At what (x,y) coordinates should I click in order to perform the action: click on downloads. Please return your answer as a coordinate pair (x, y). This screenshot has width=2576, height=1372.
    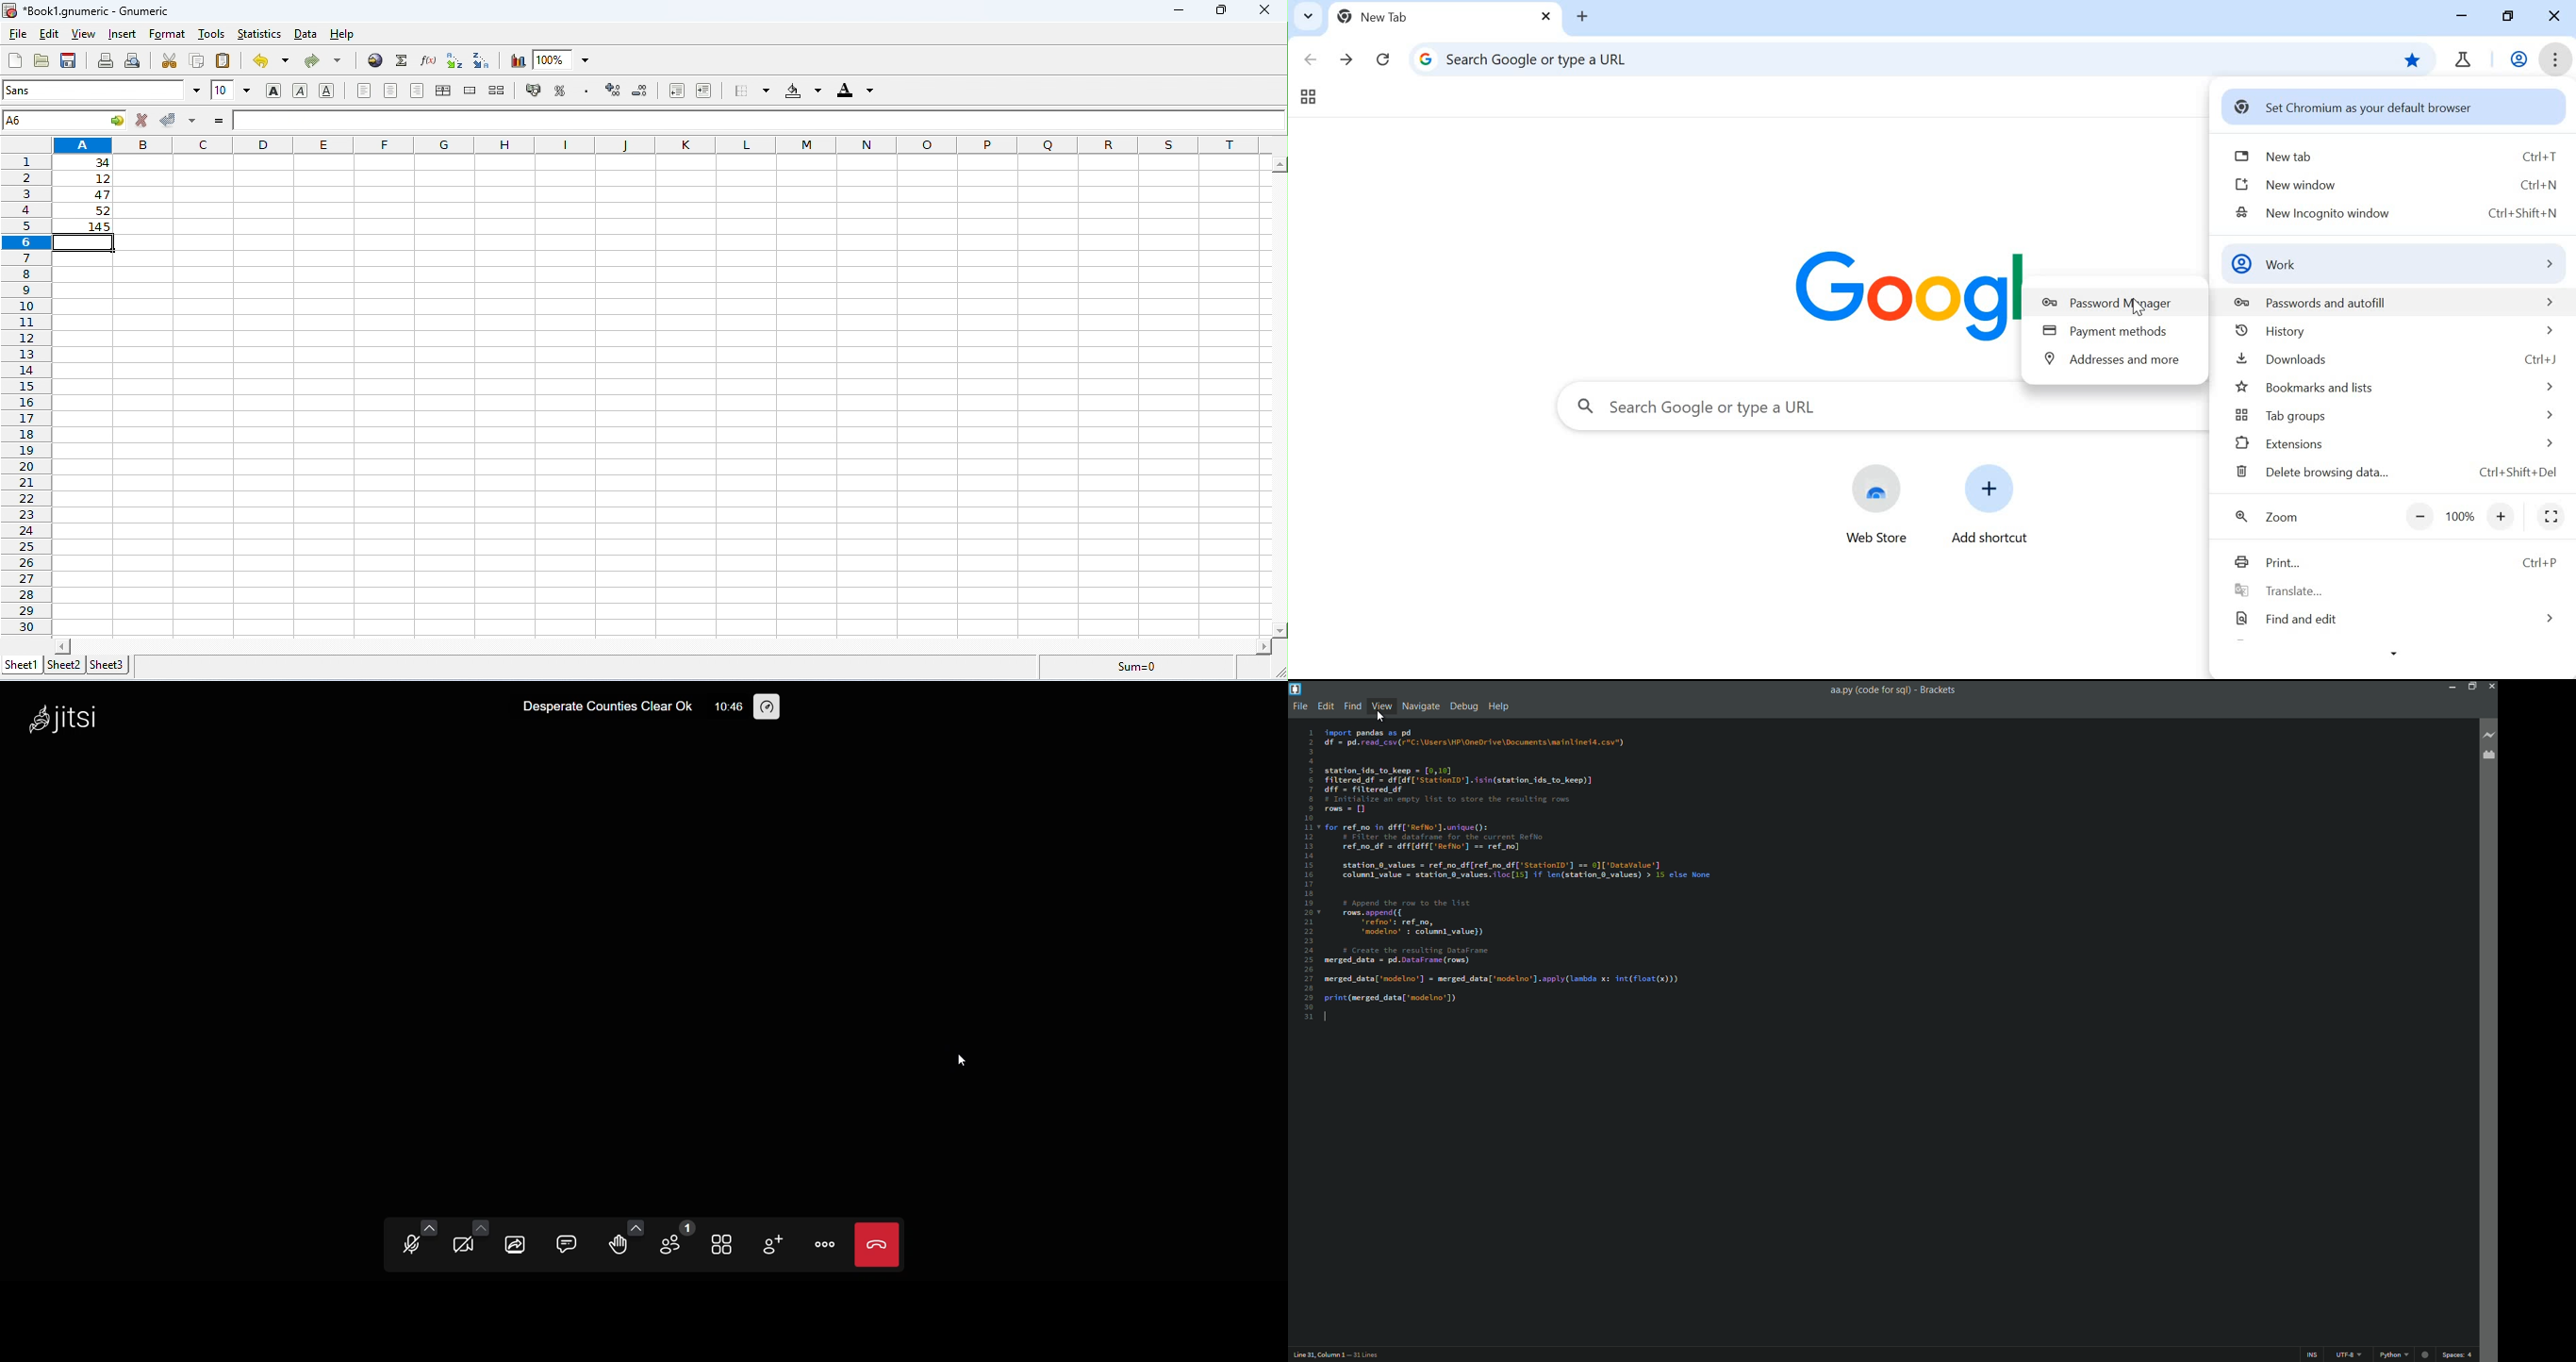
    Looking at the image, I should click on (2395, 359).